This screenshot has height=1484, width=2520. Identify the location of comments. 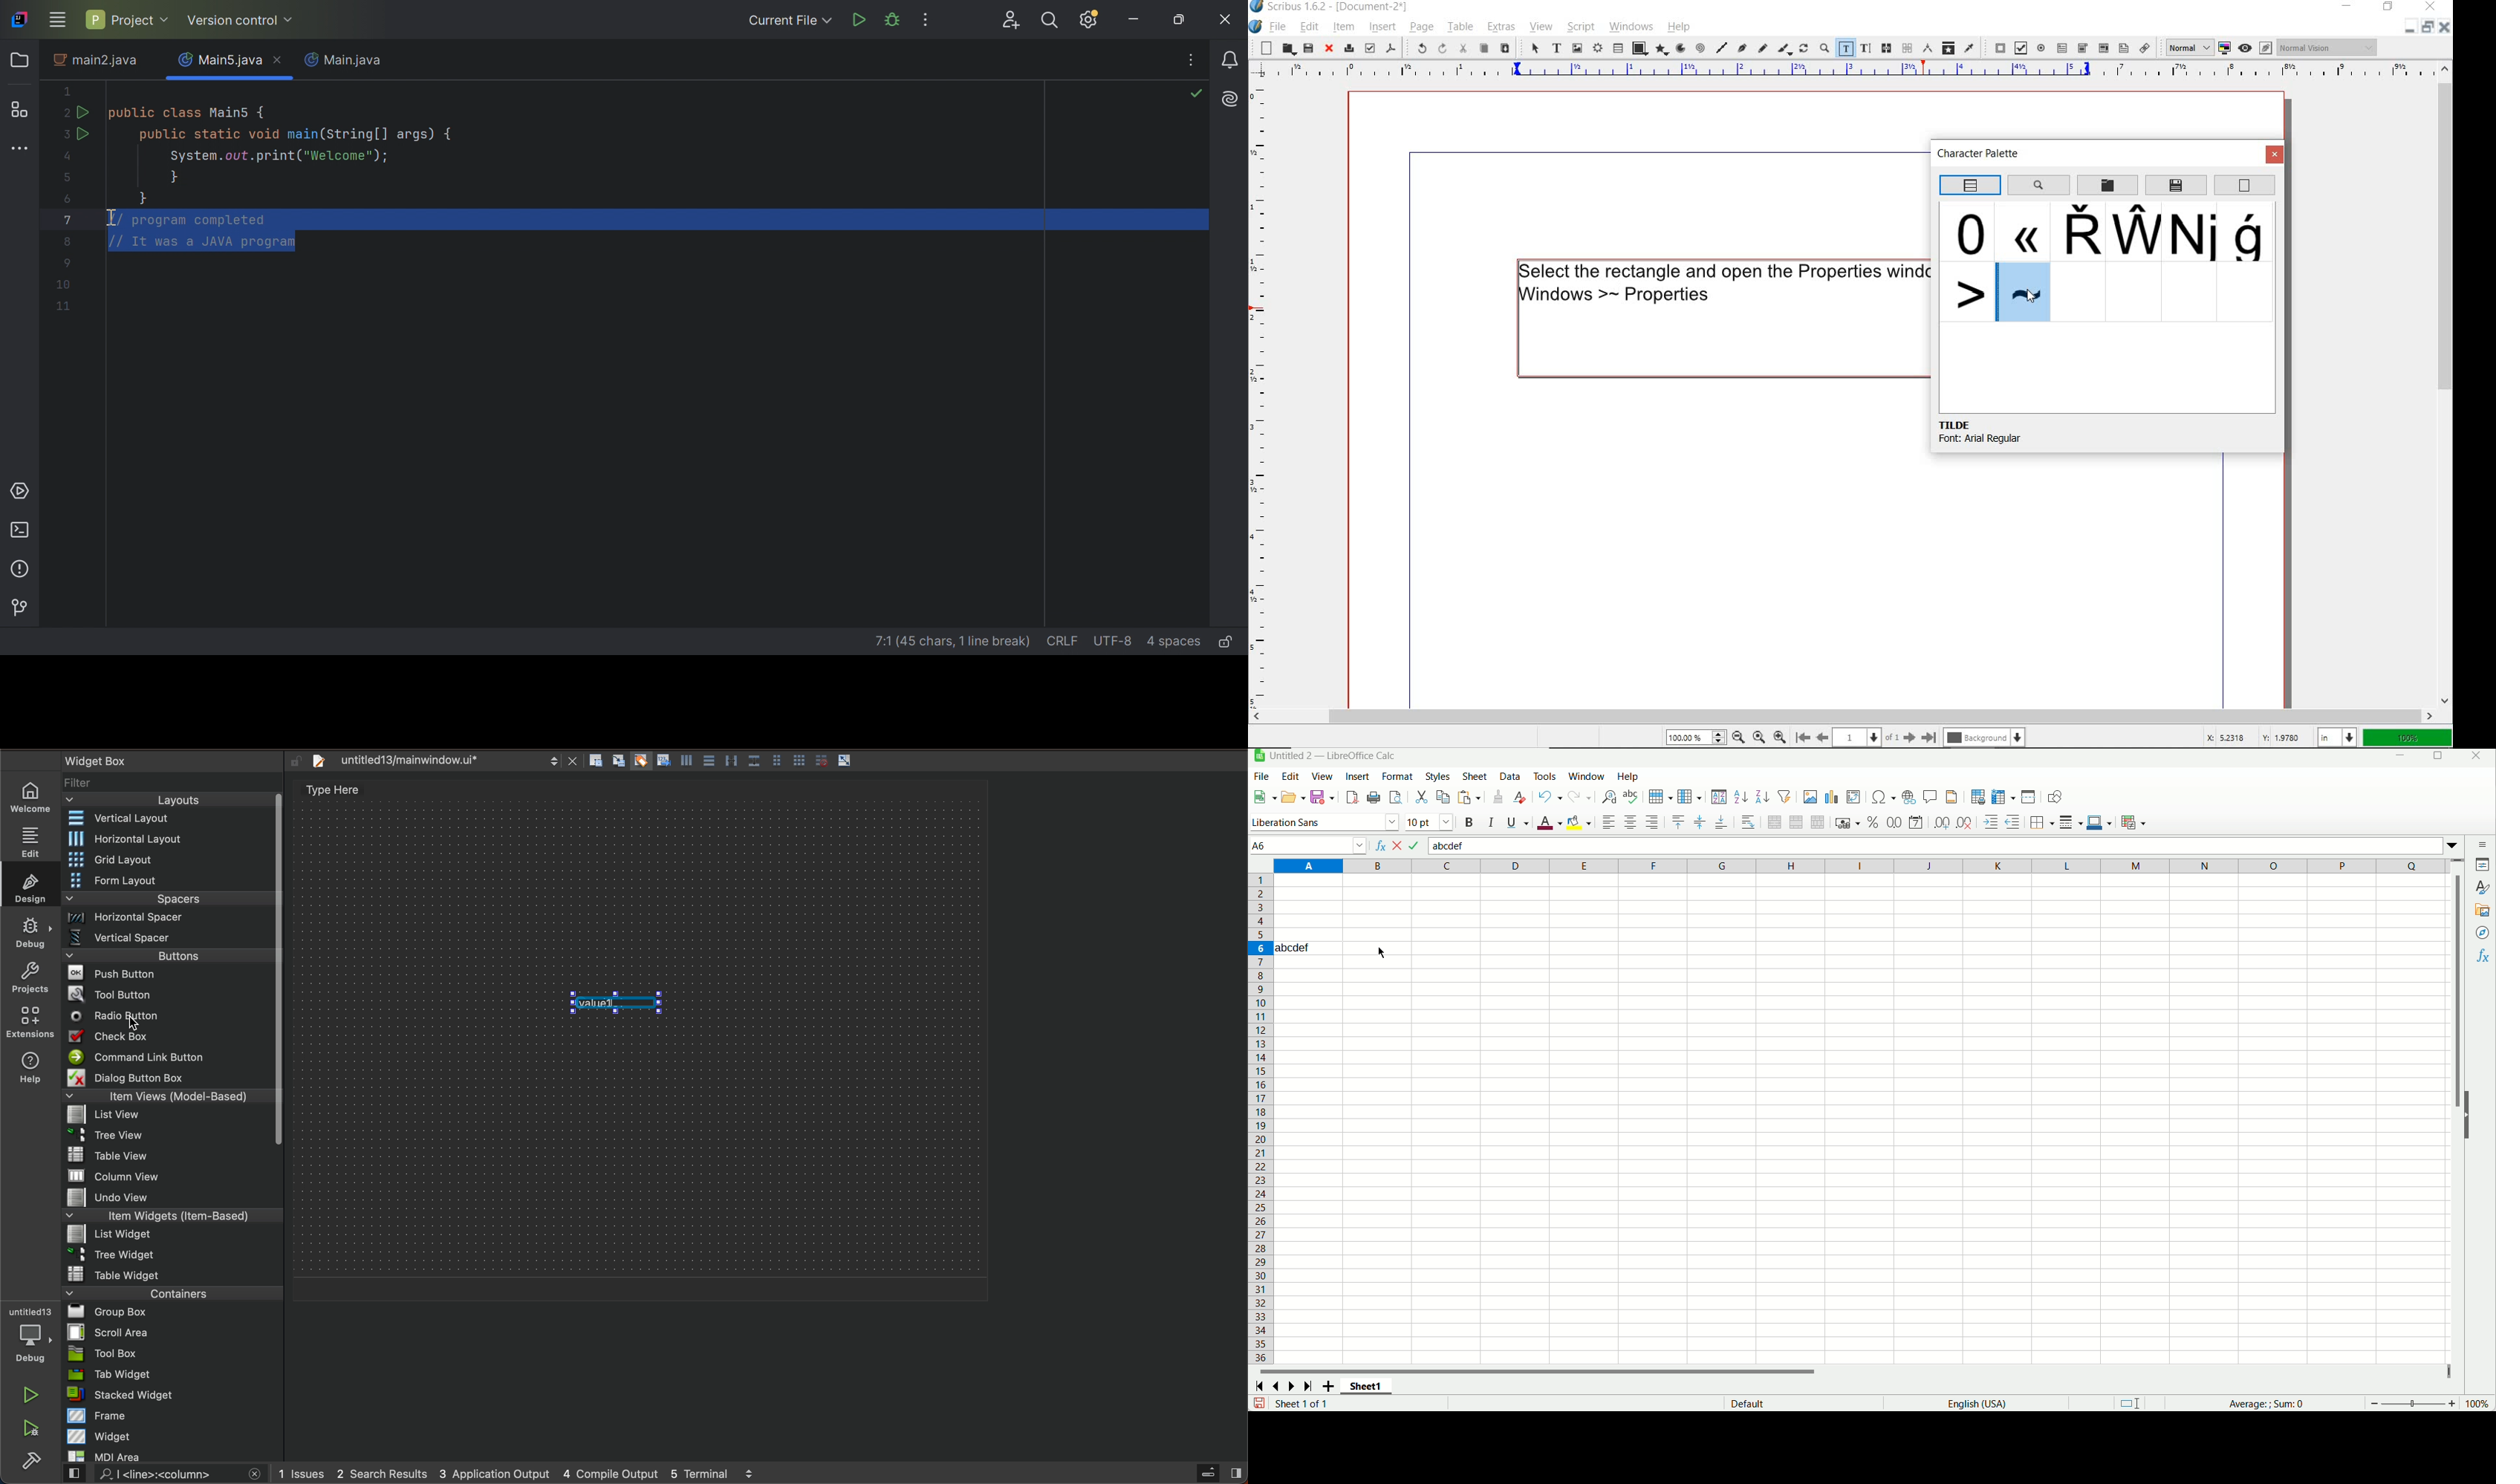
(1930, 798).